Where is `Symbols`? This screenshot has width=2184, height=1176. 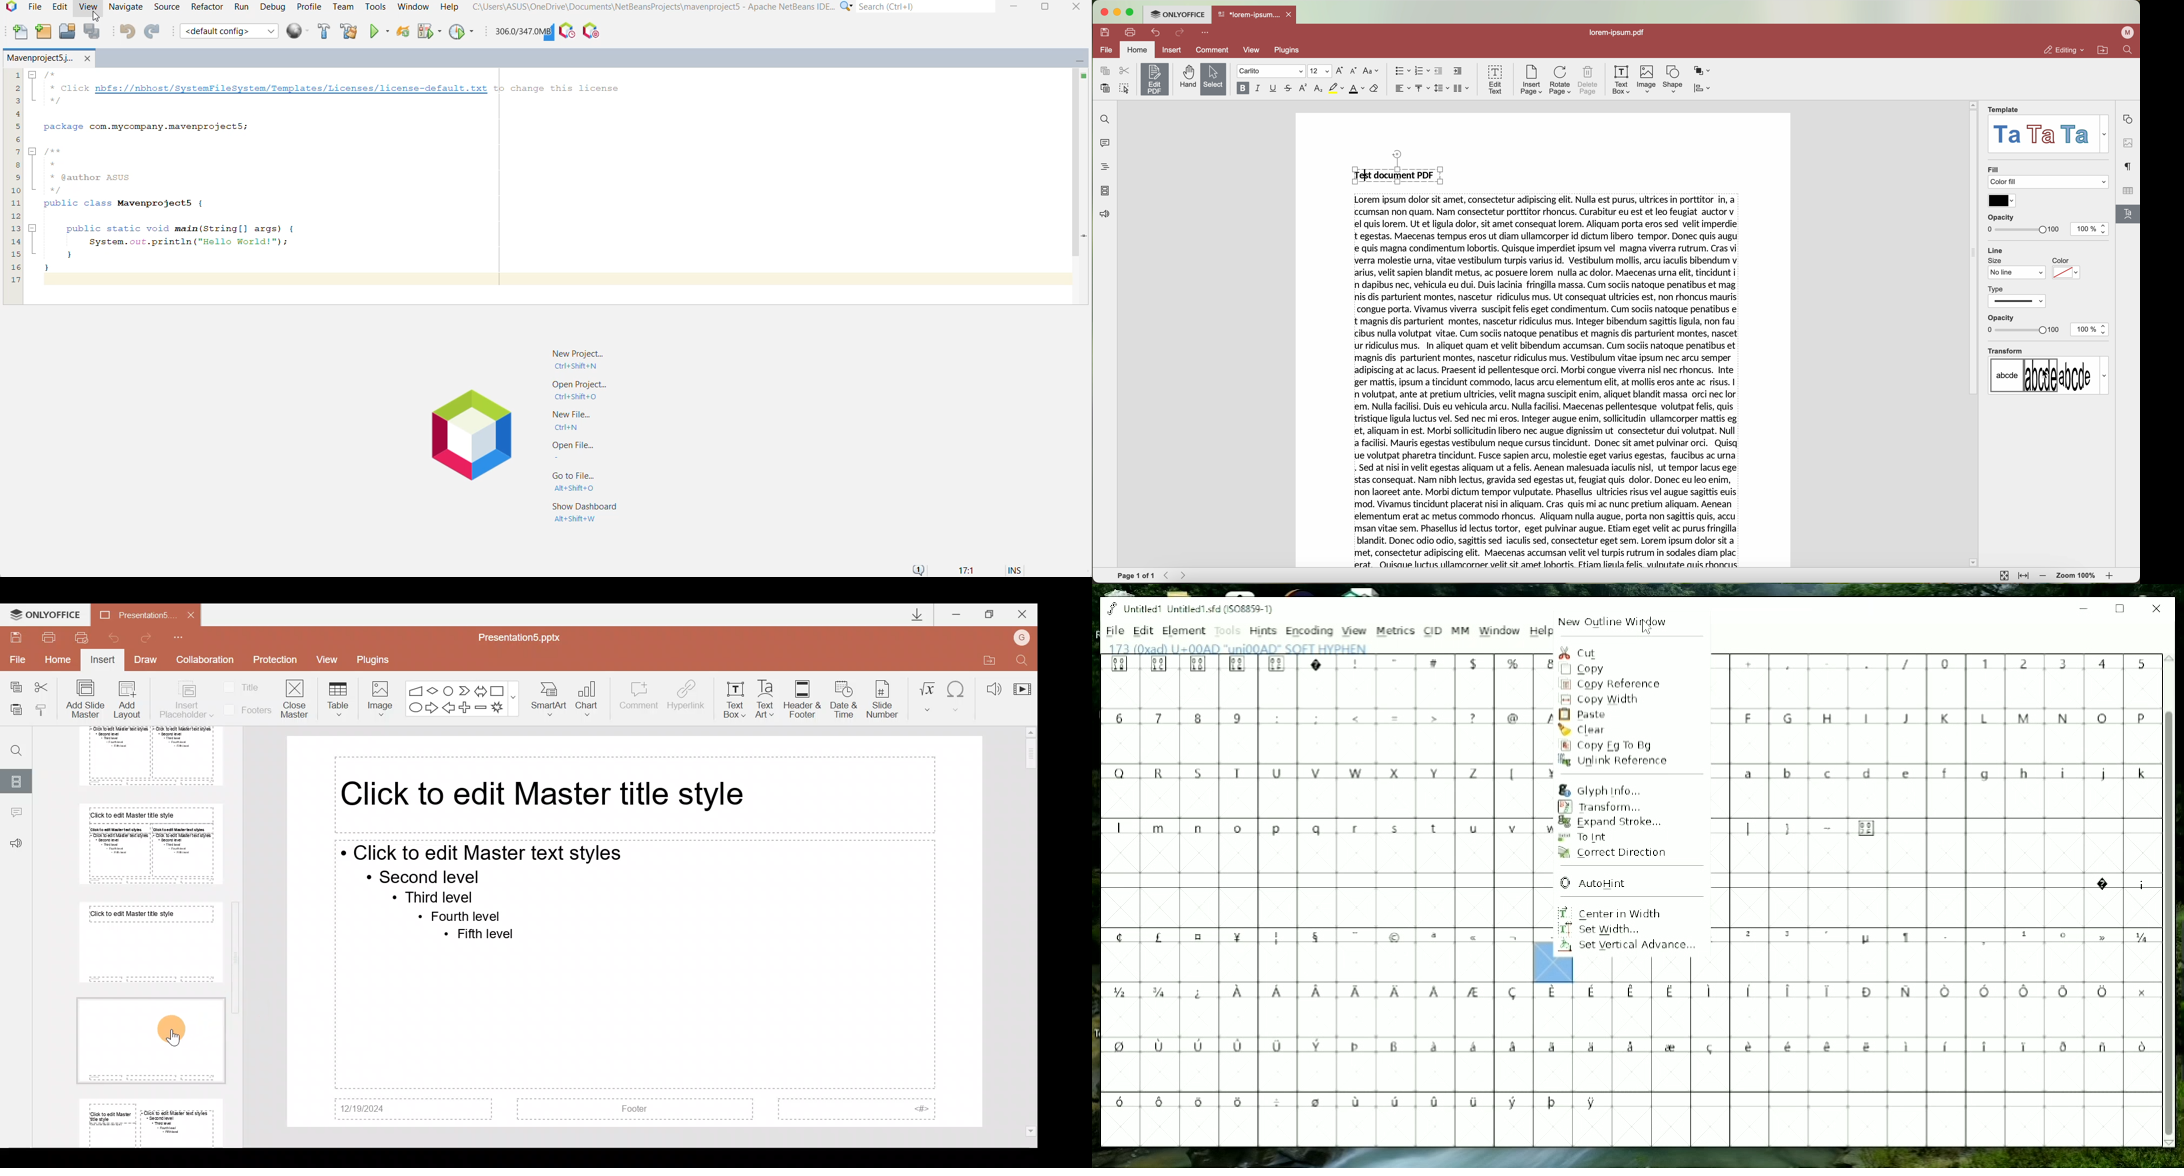 Symbols is located at coordinates (1813, 827).